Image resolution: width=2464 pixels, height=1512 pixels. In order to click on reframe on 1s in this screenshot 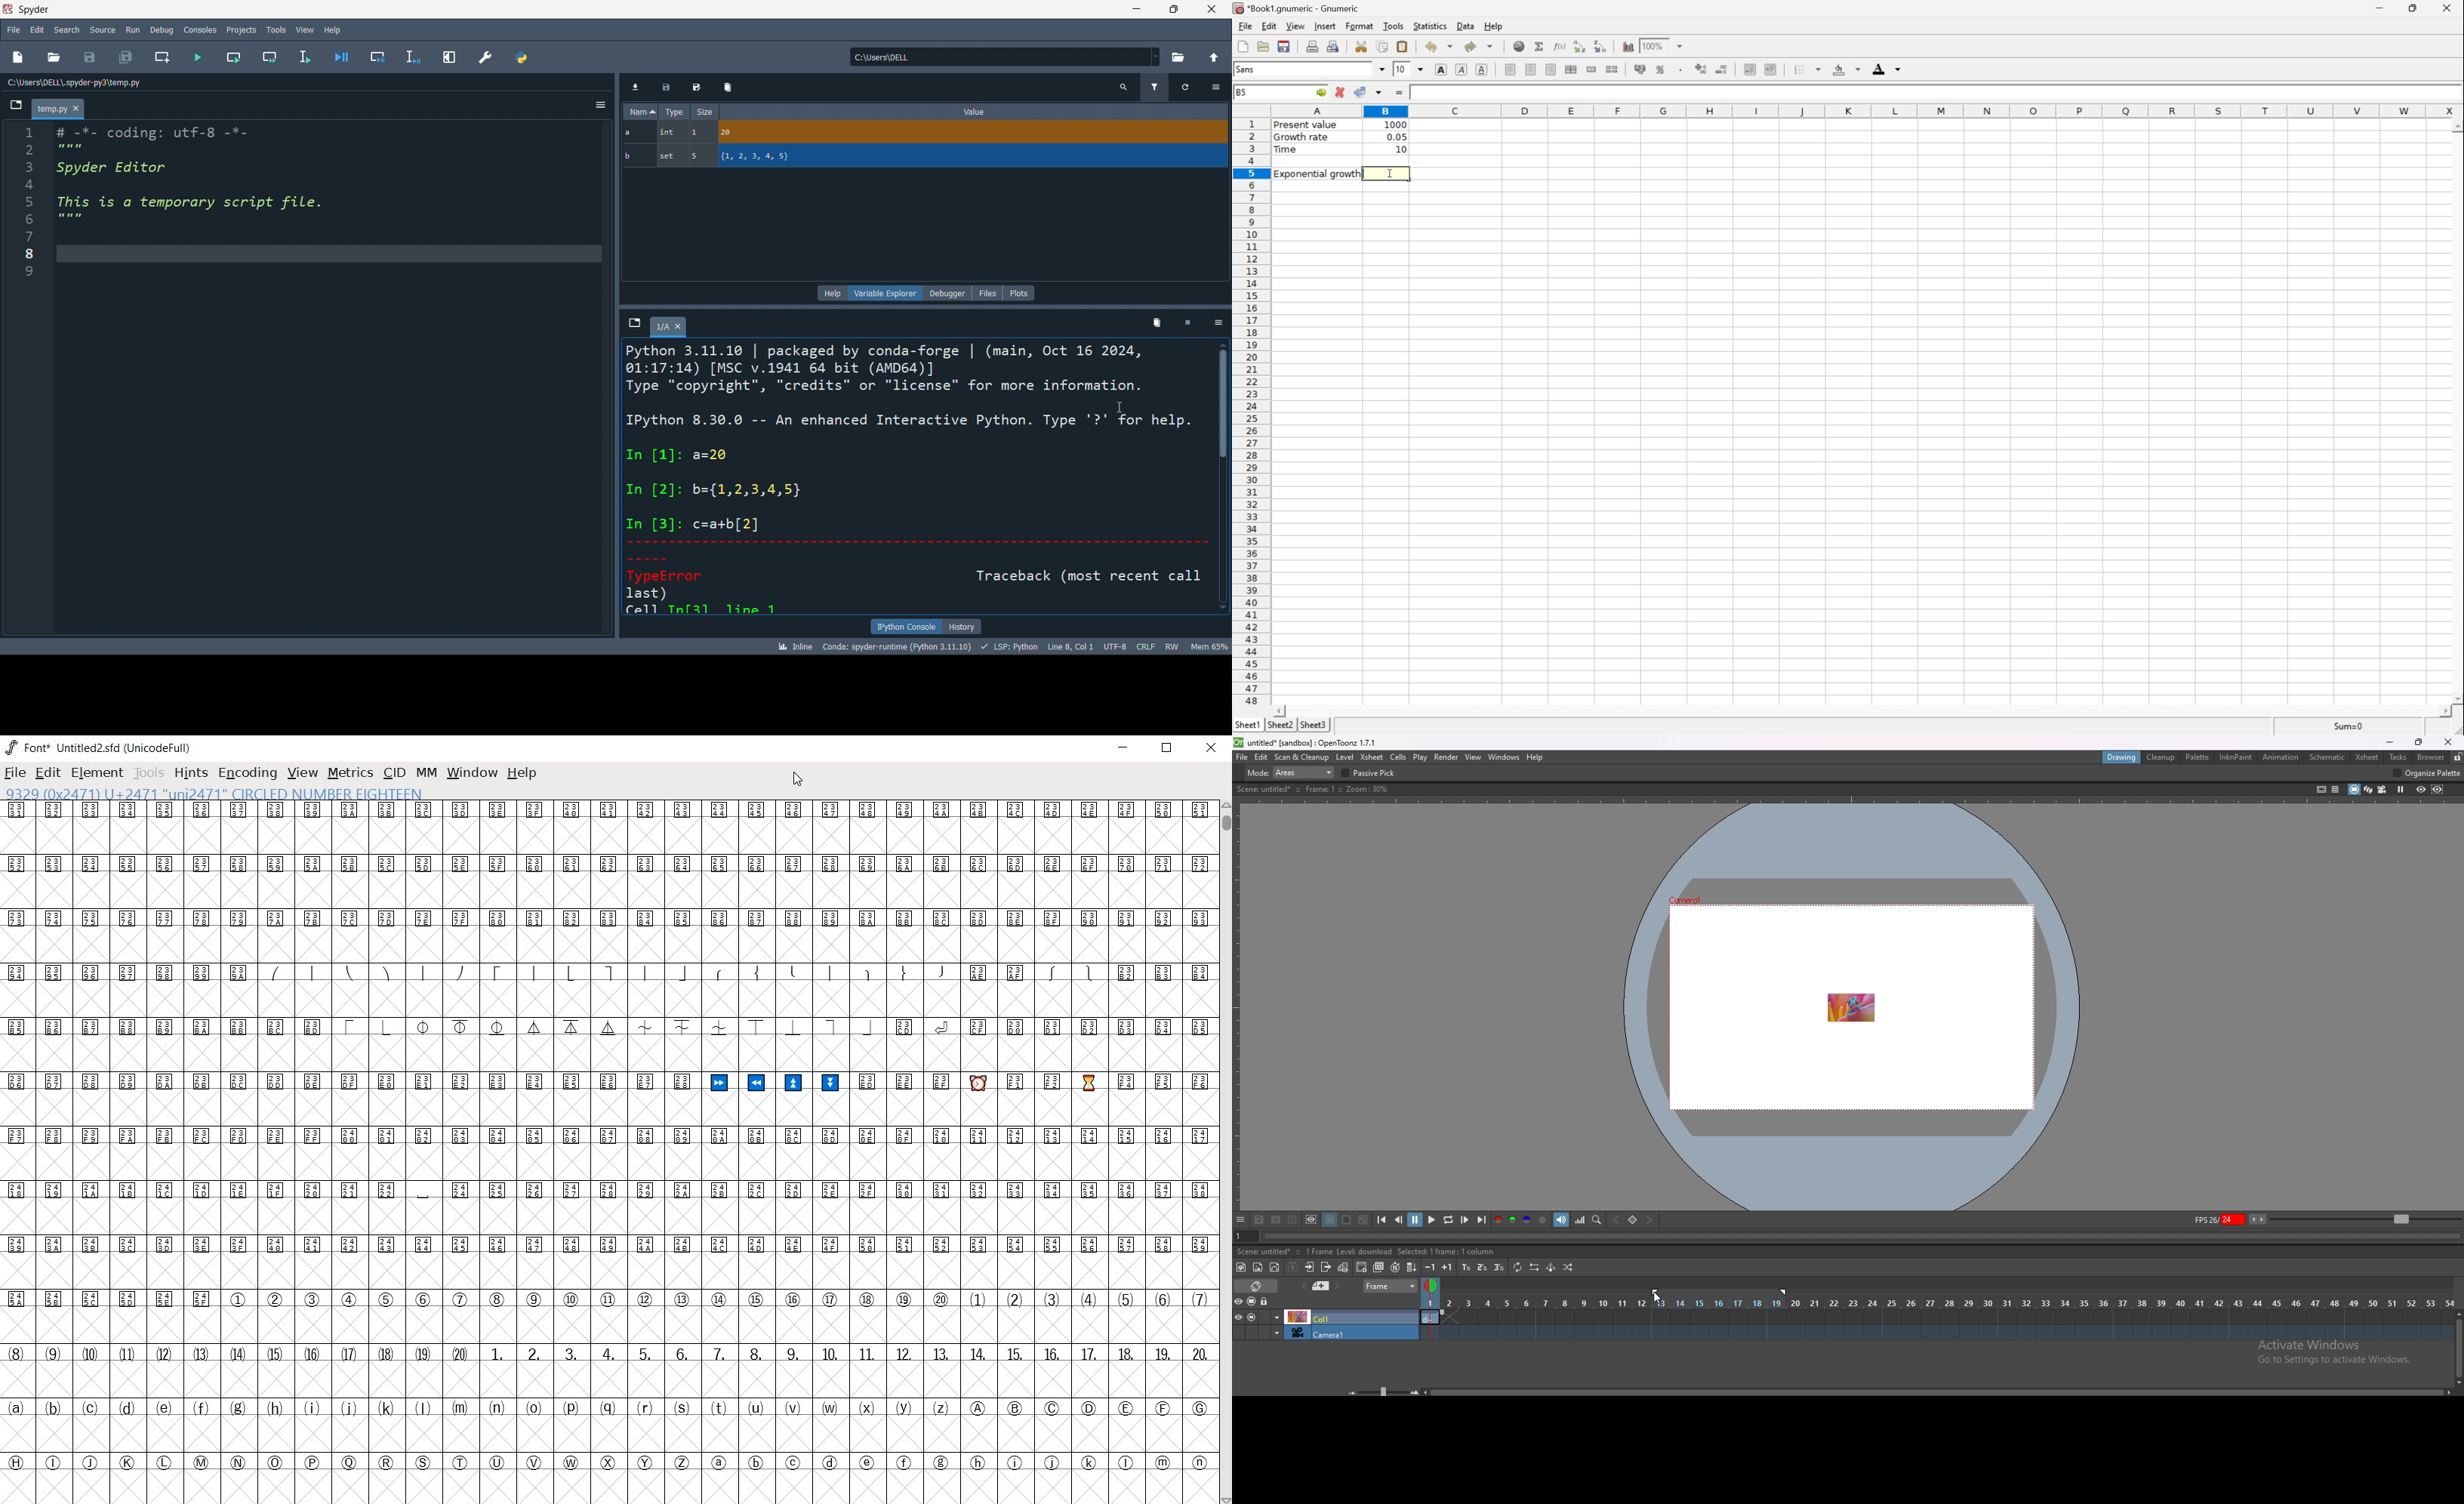, I will do `click(1466, 1268)`.